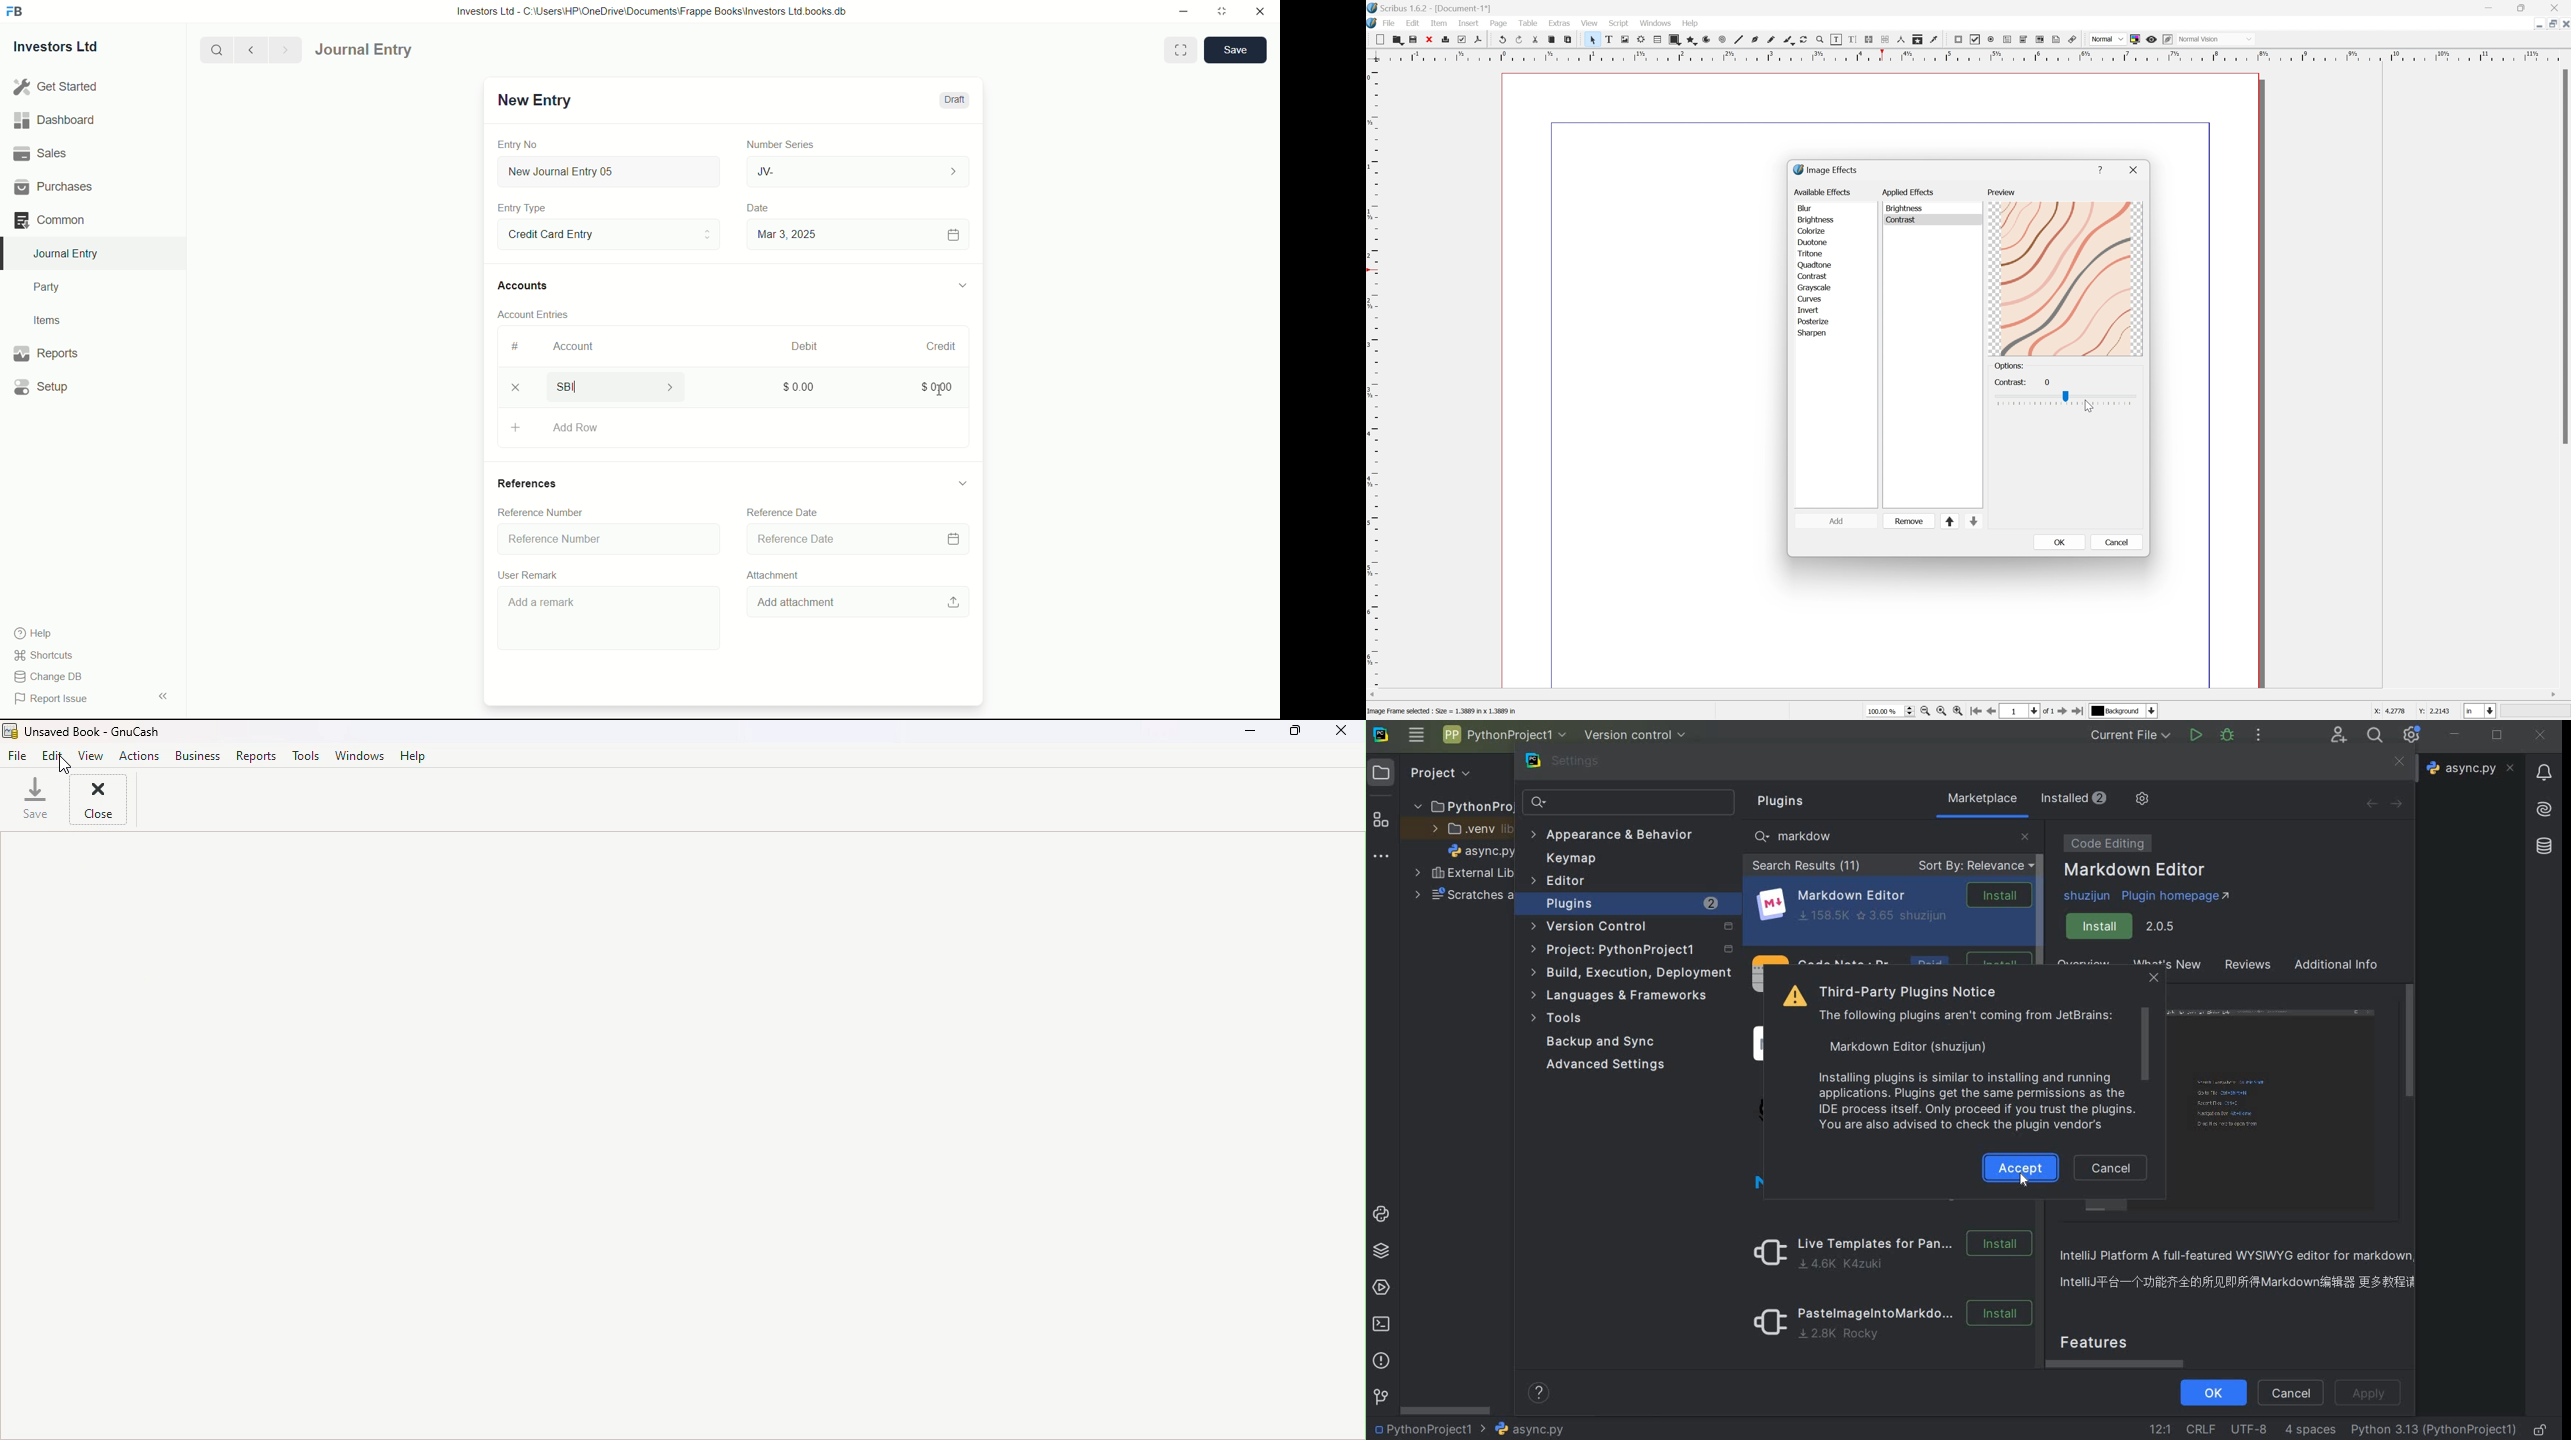 The image size is (2576, 1456). I want to click on Date, so click(759, 208).